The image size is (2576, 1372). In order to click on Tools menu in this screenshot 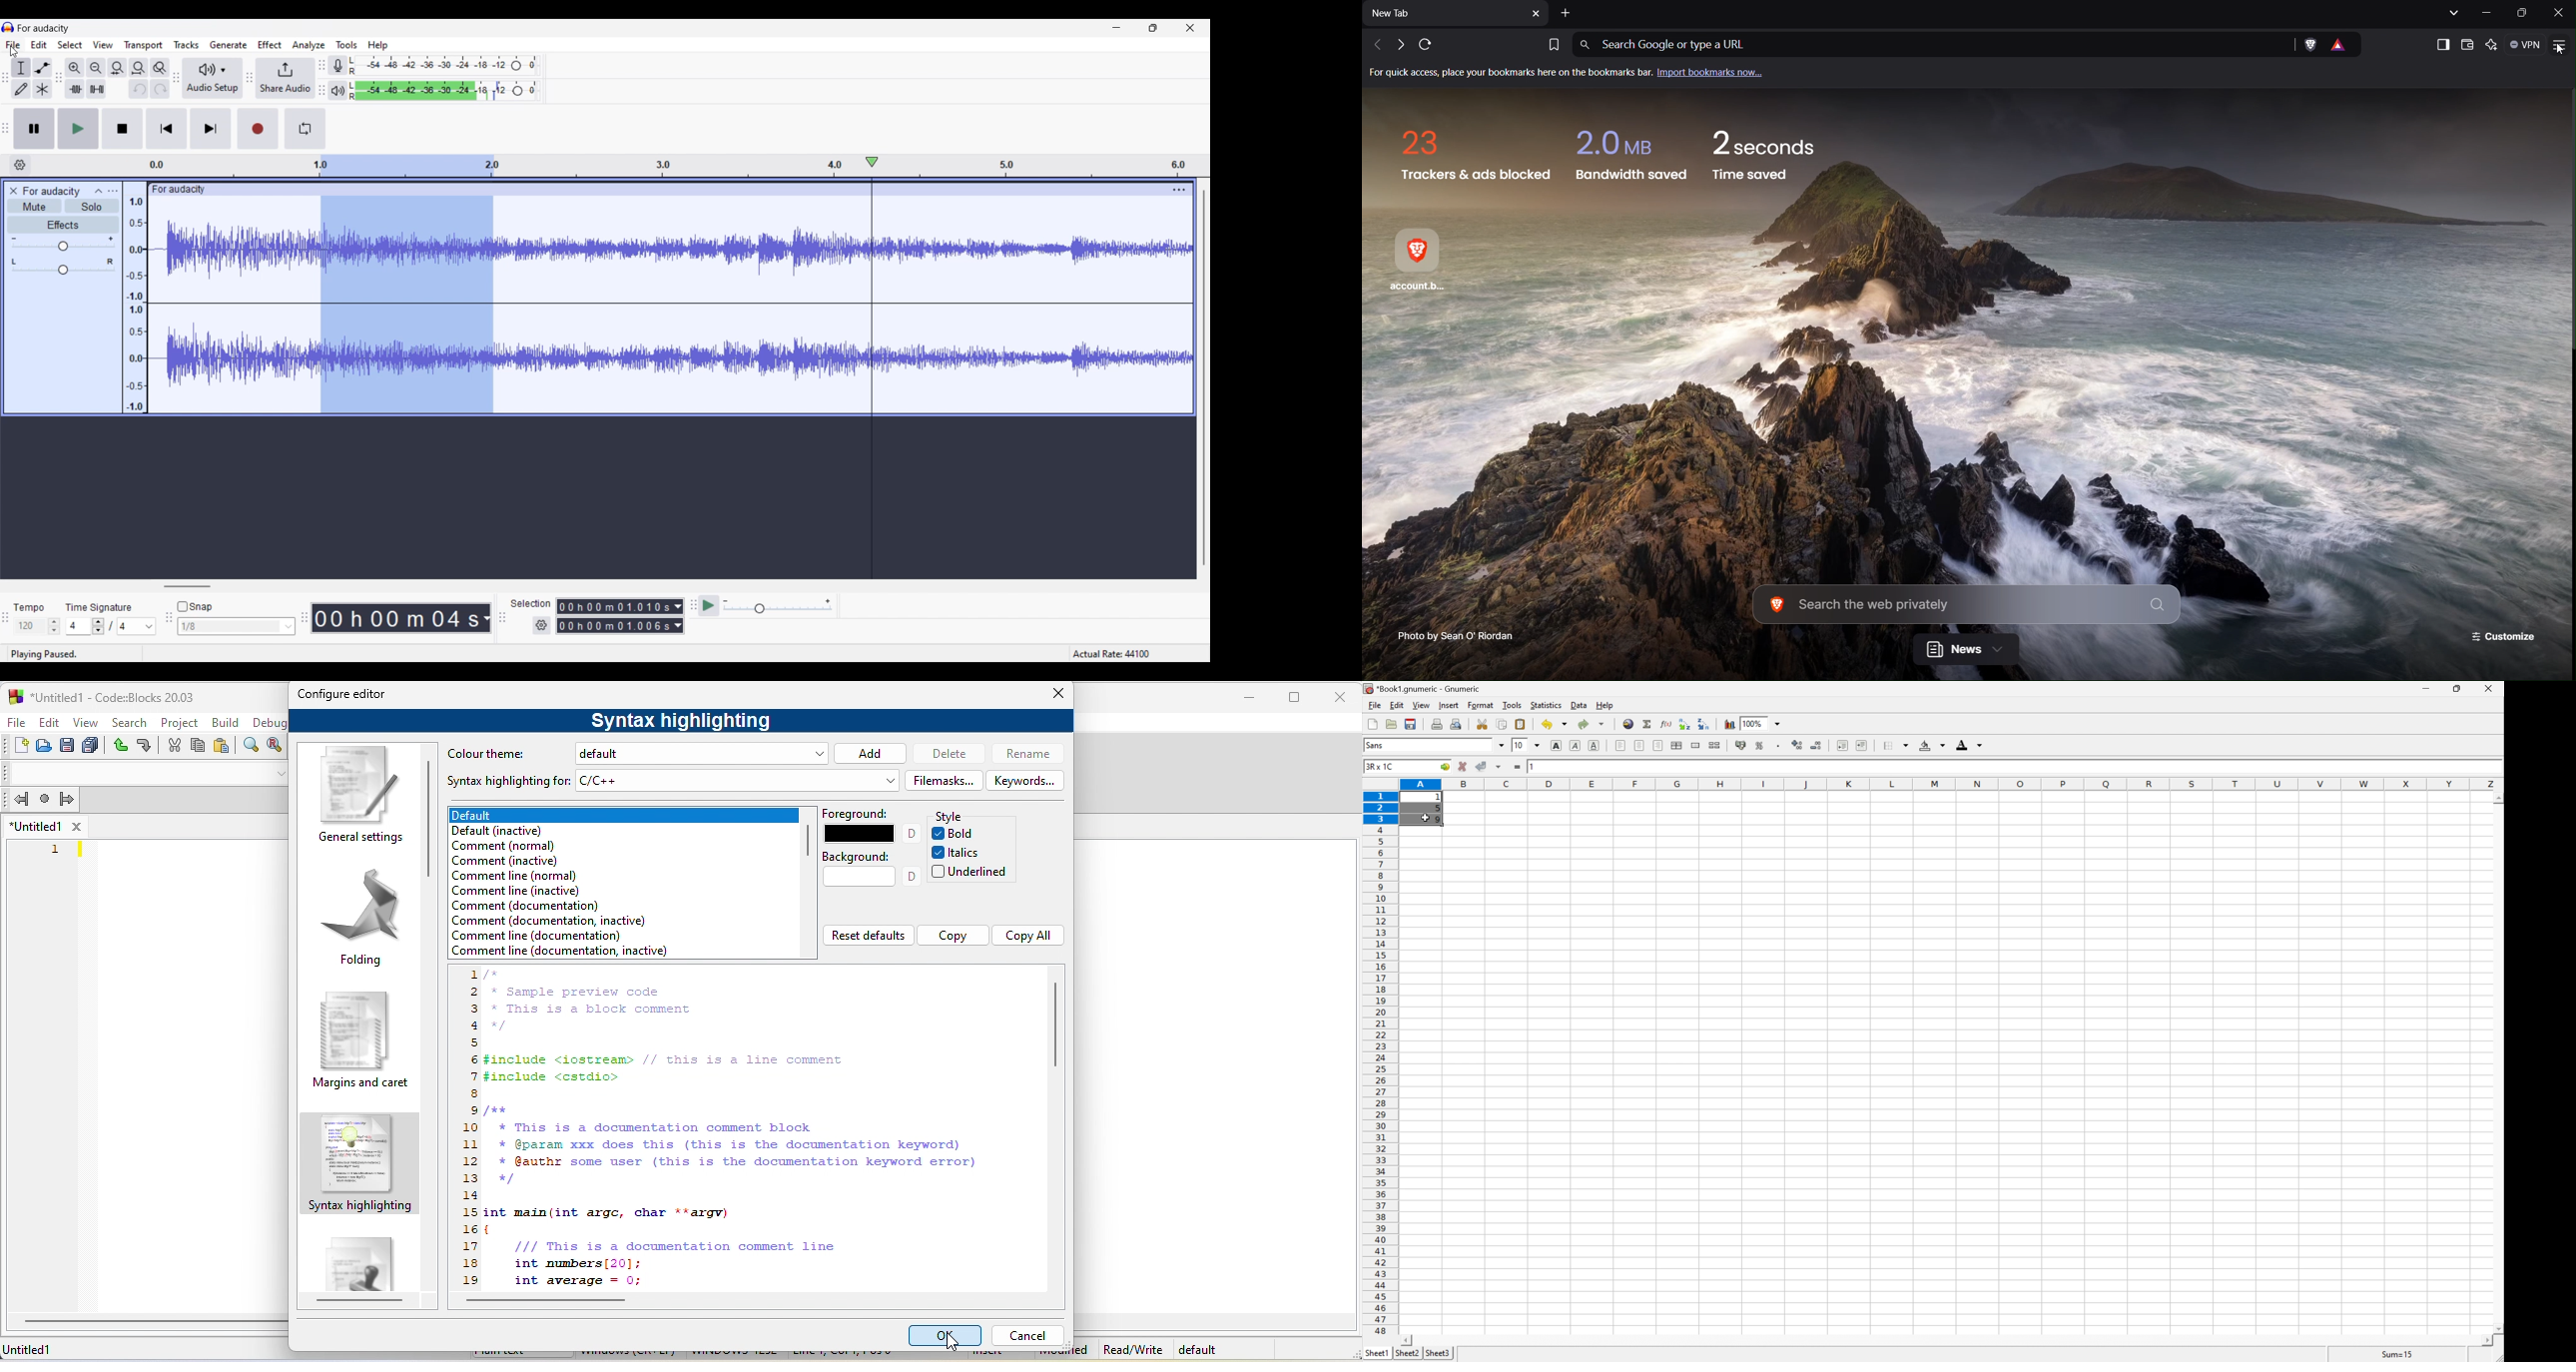, I will do `click(347, 45)`.